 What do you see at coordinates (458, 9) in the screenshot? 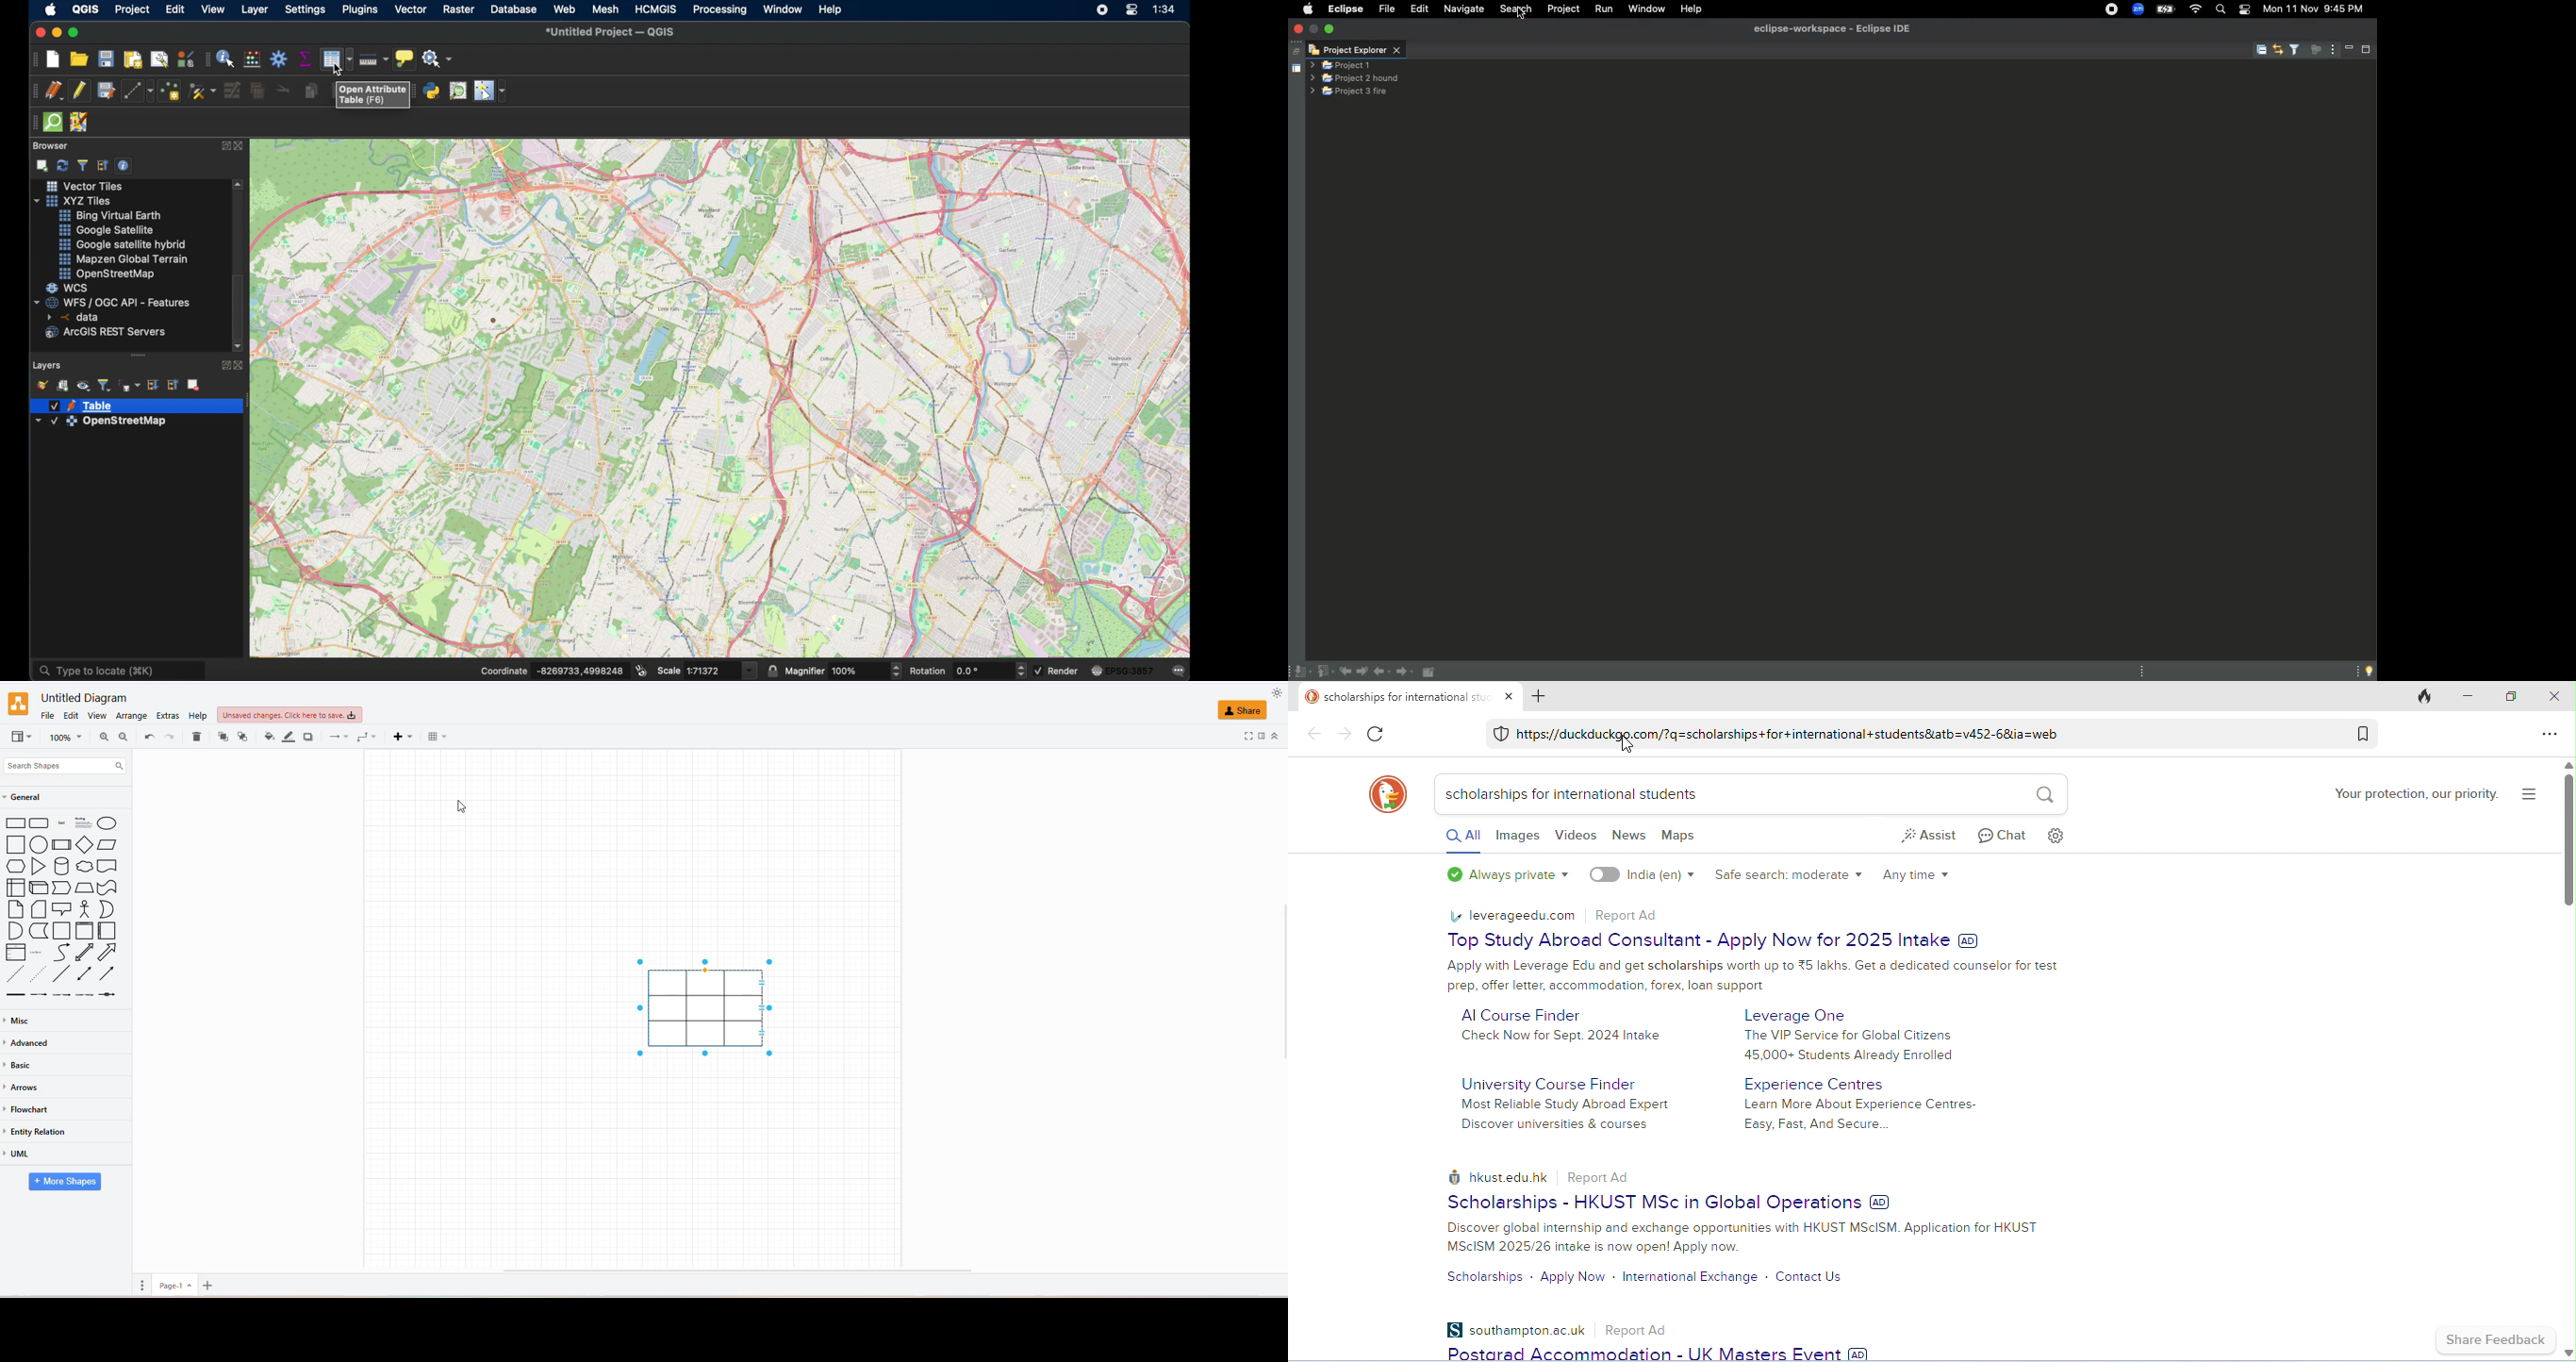
I see `raster` at bounding box center [458, 9].